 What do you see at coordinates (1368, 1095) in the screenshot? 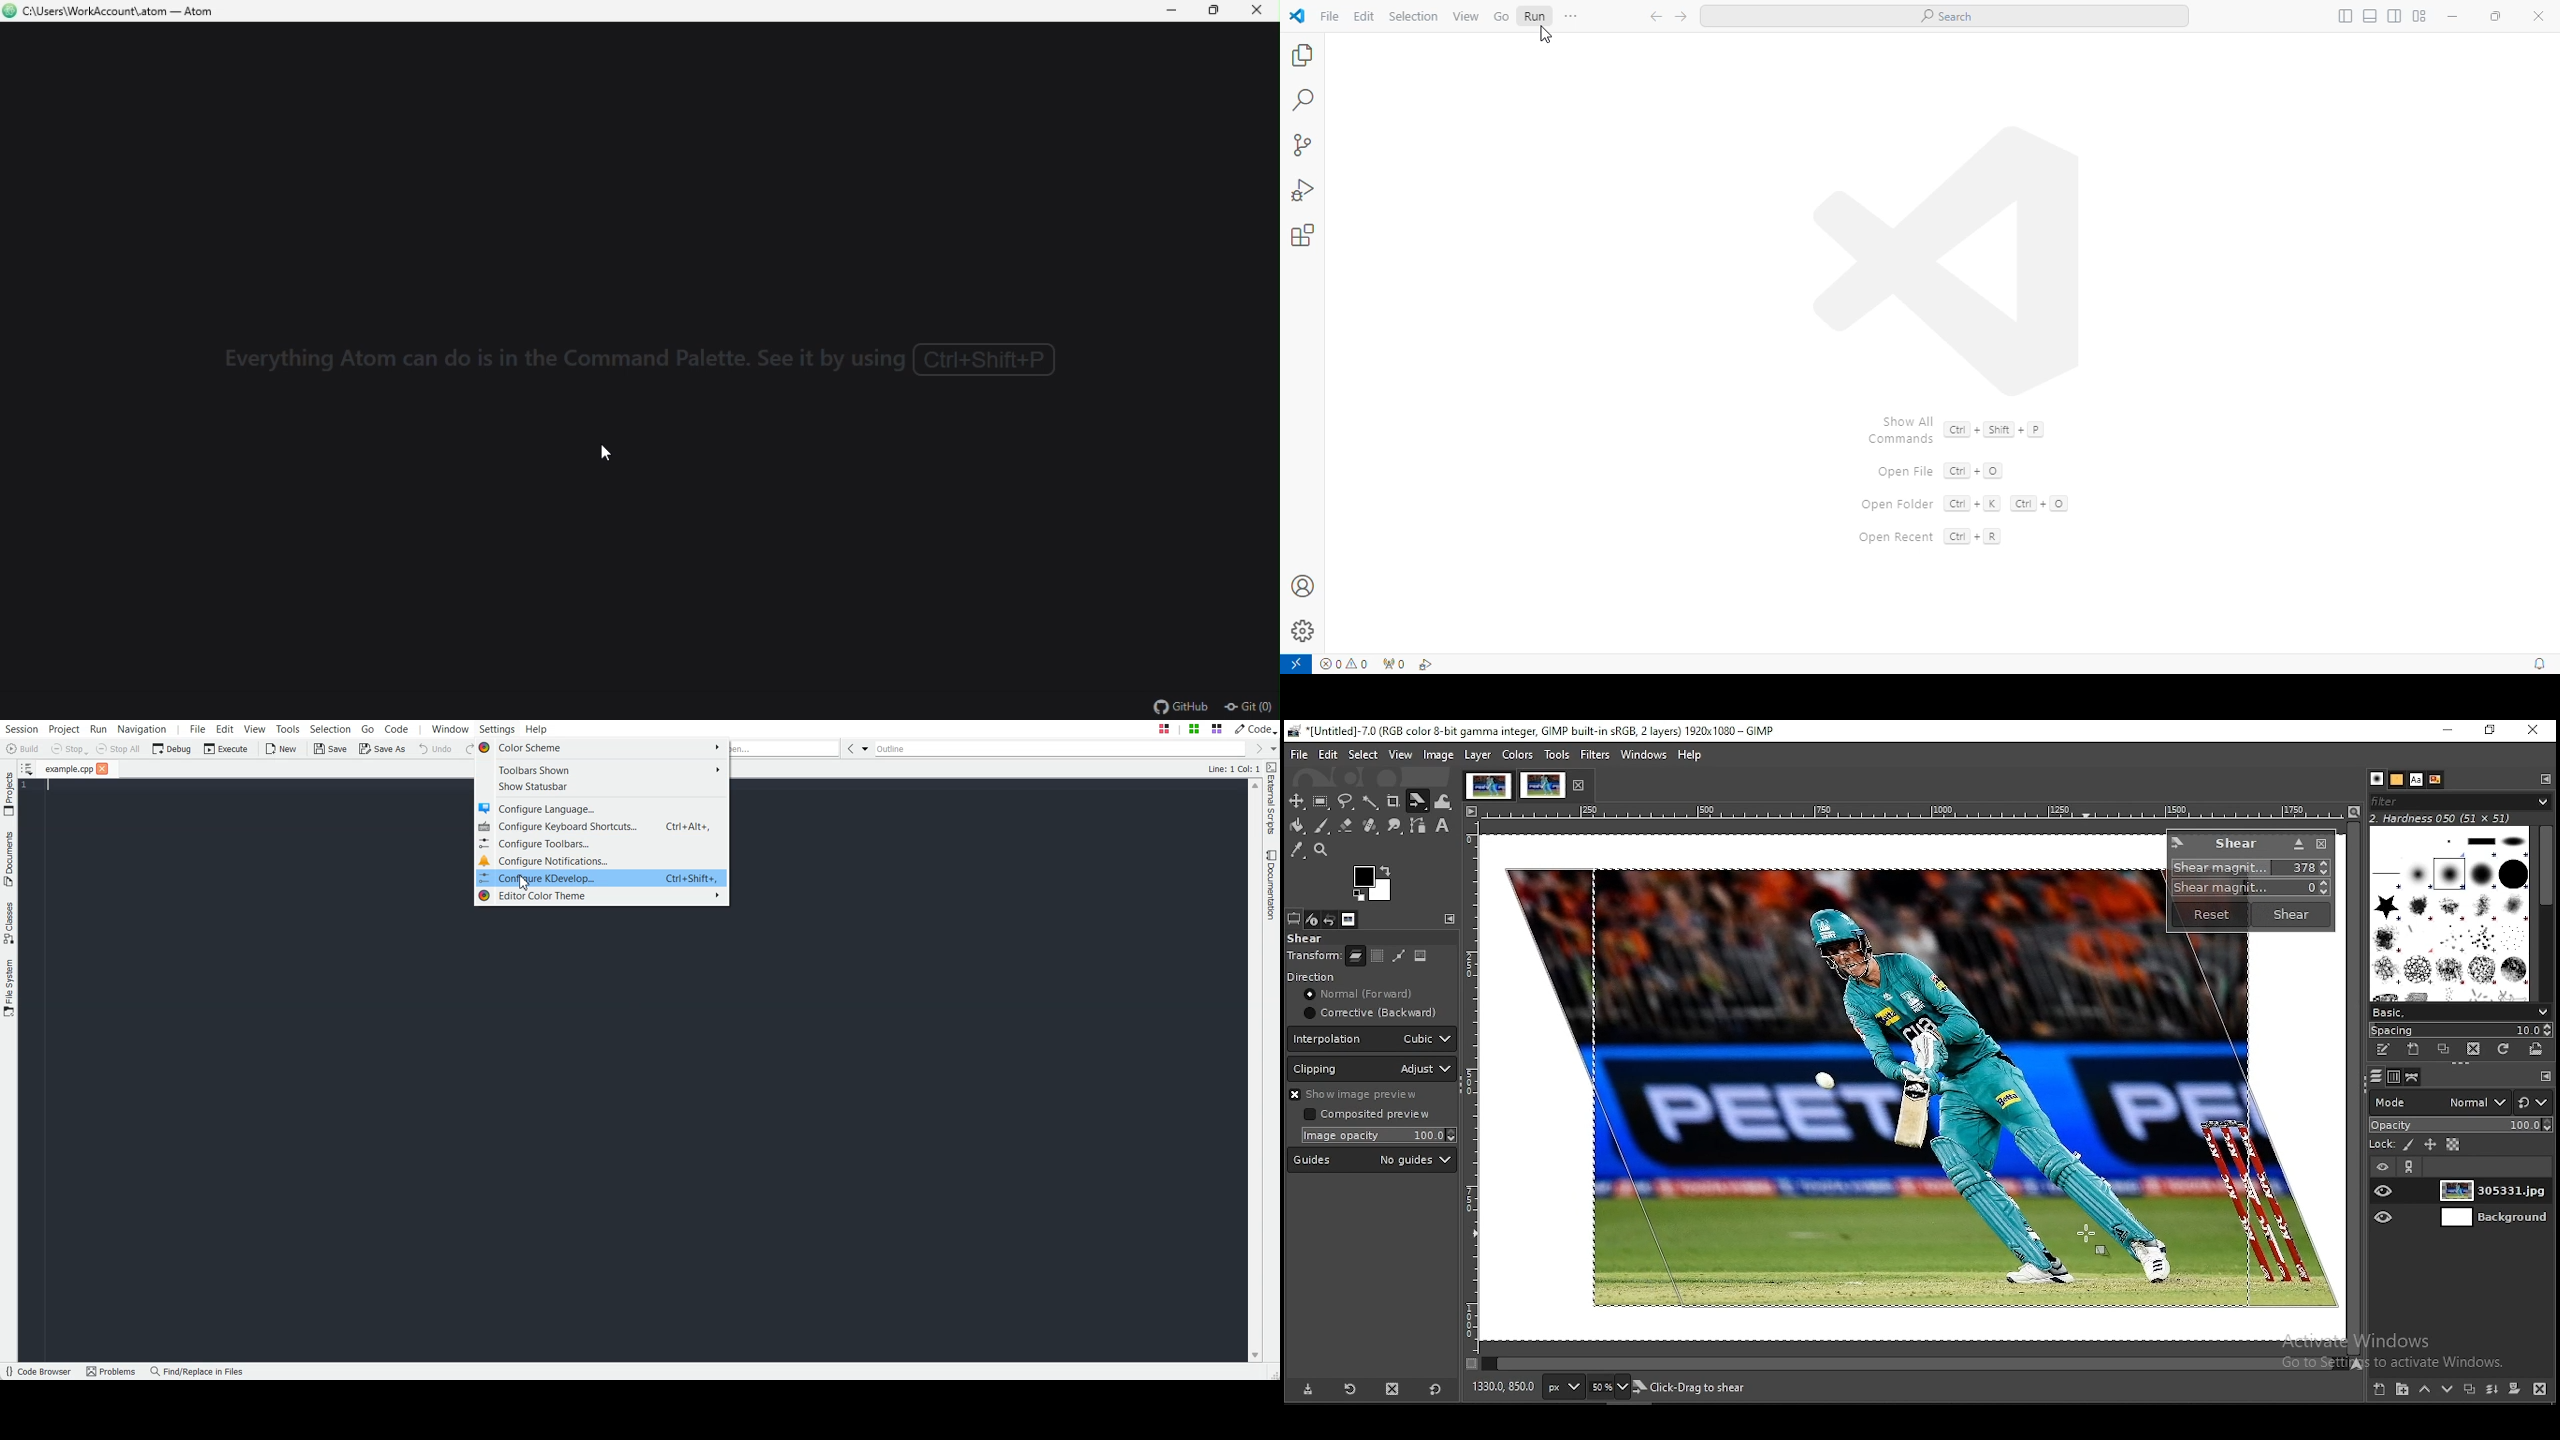
I see `show image preview` at bounding box center [1368, 1095].